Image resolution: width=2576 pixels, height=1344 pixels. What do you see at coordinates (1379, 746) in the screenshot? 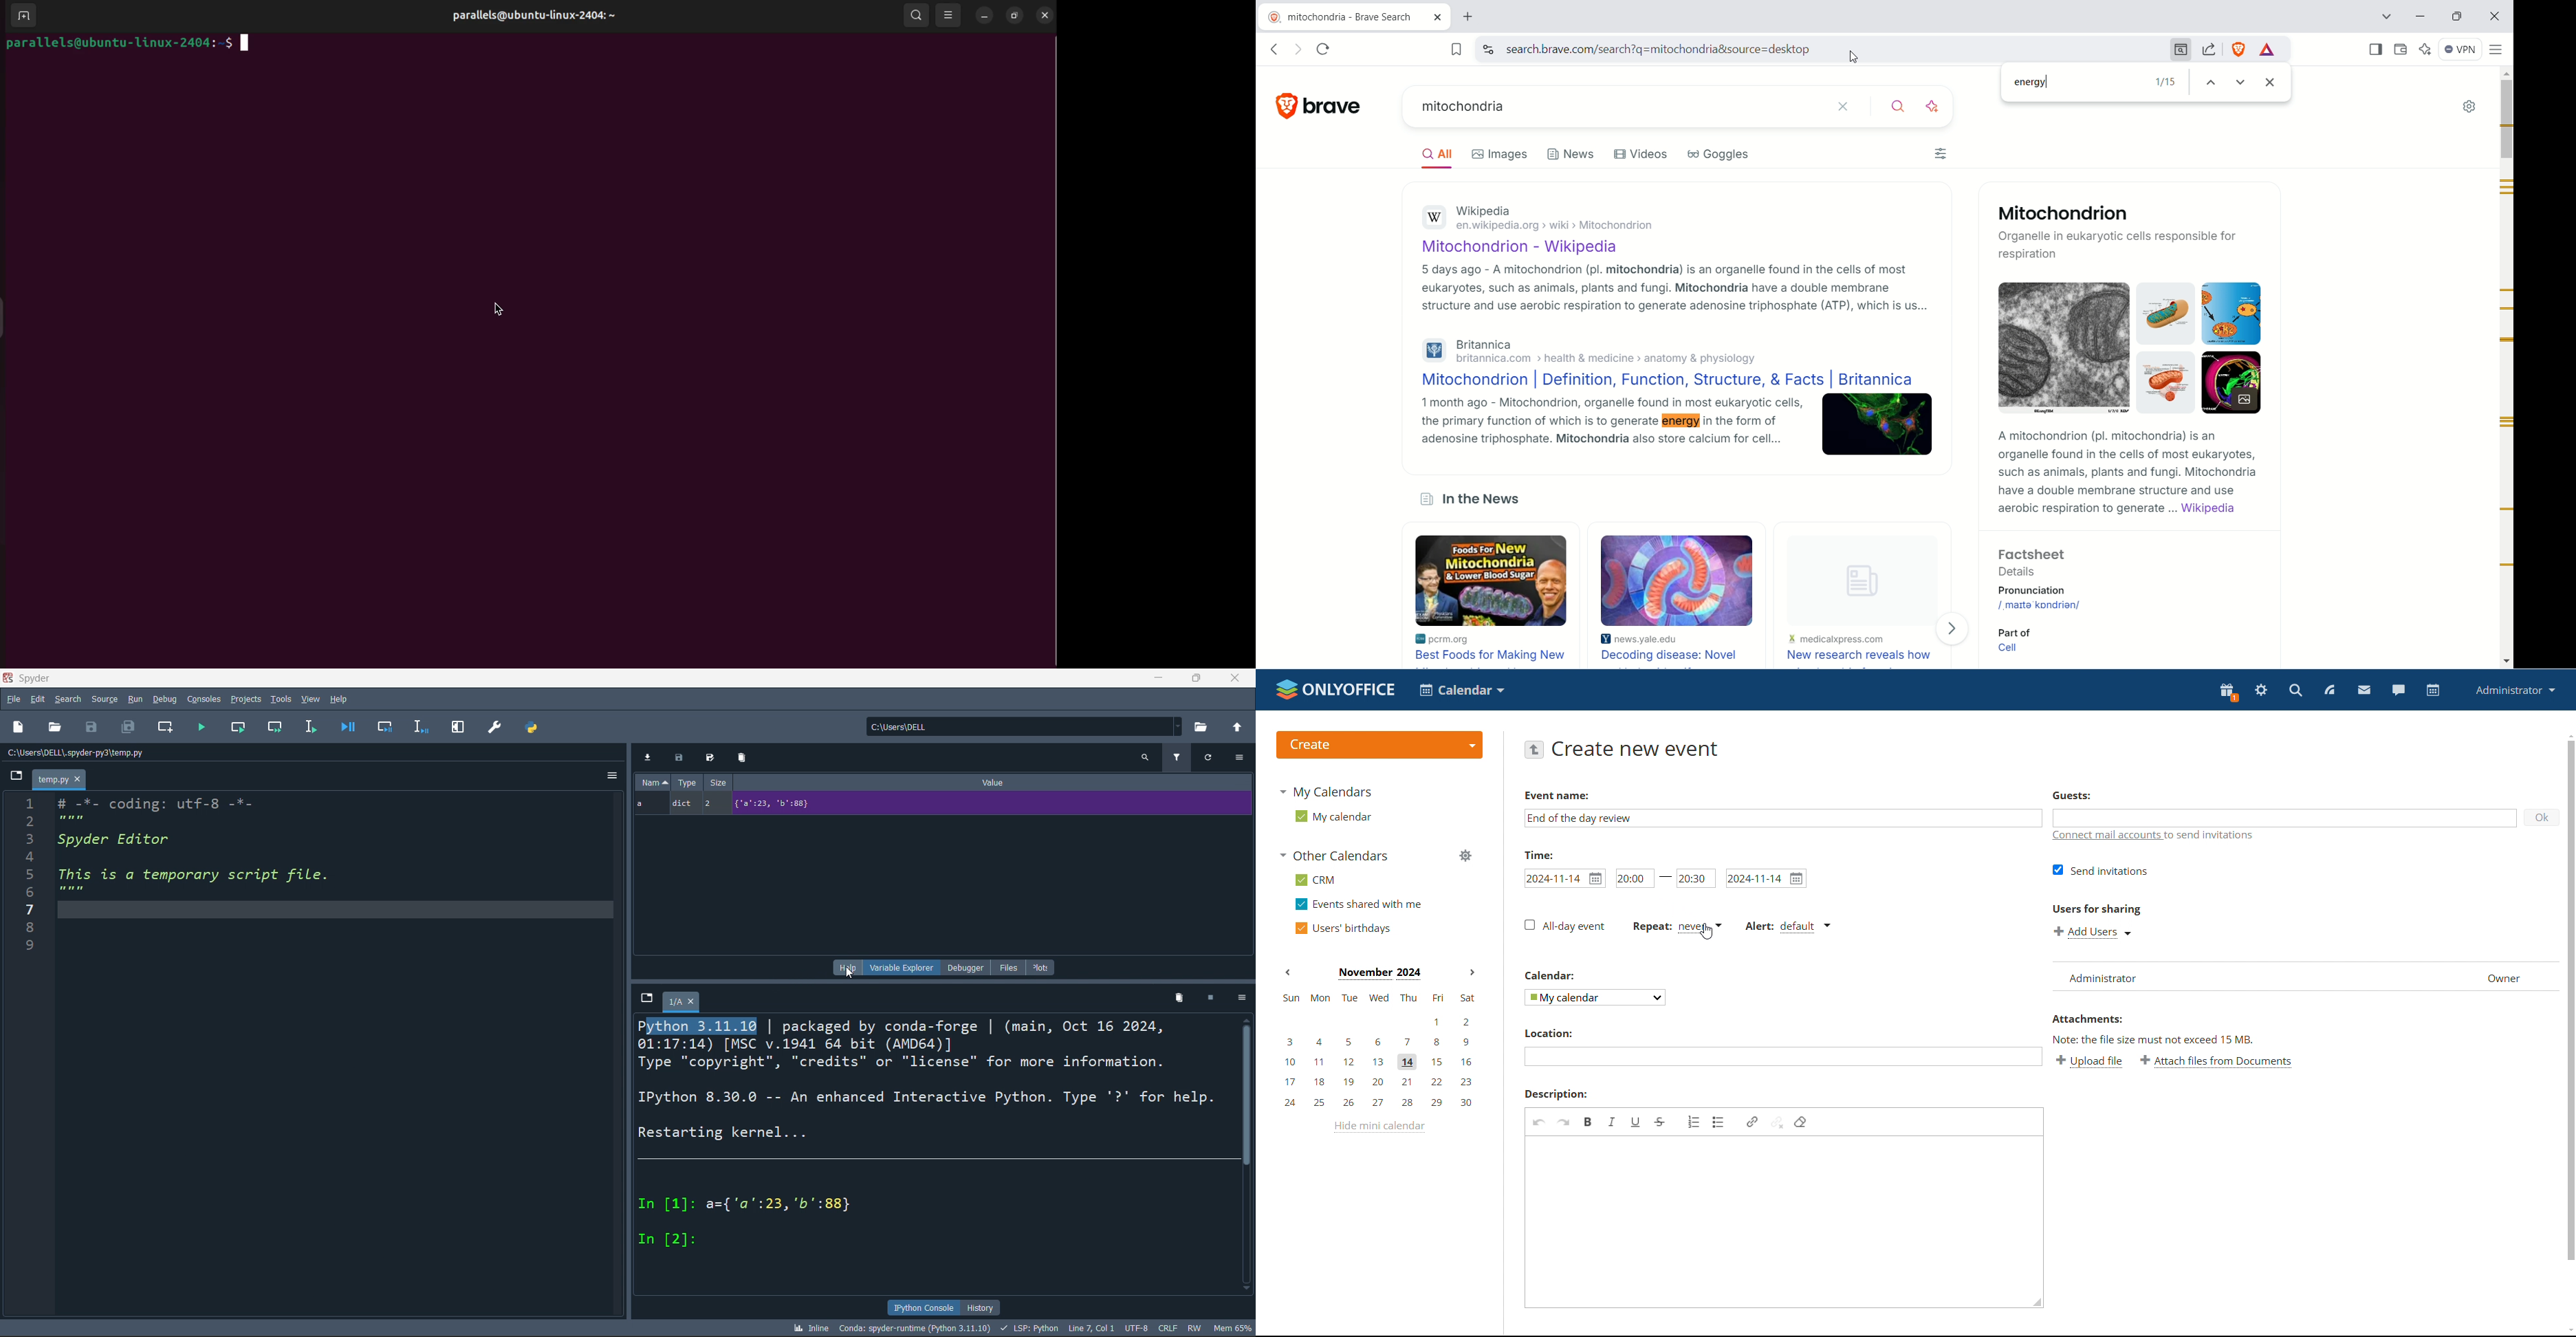
I see `create` at bounding box center [1379, 746].